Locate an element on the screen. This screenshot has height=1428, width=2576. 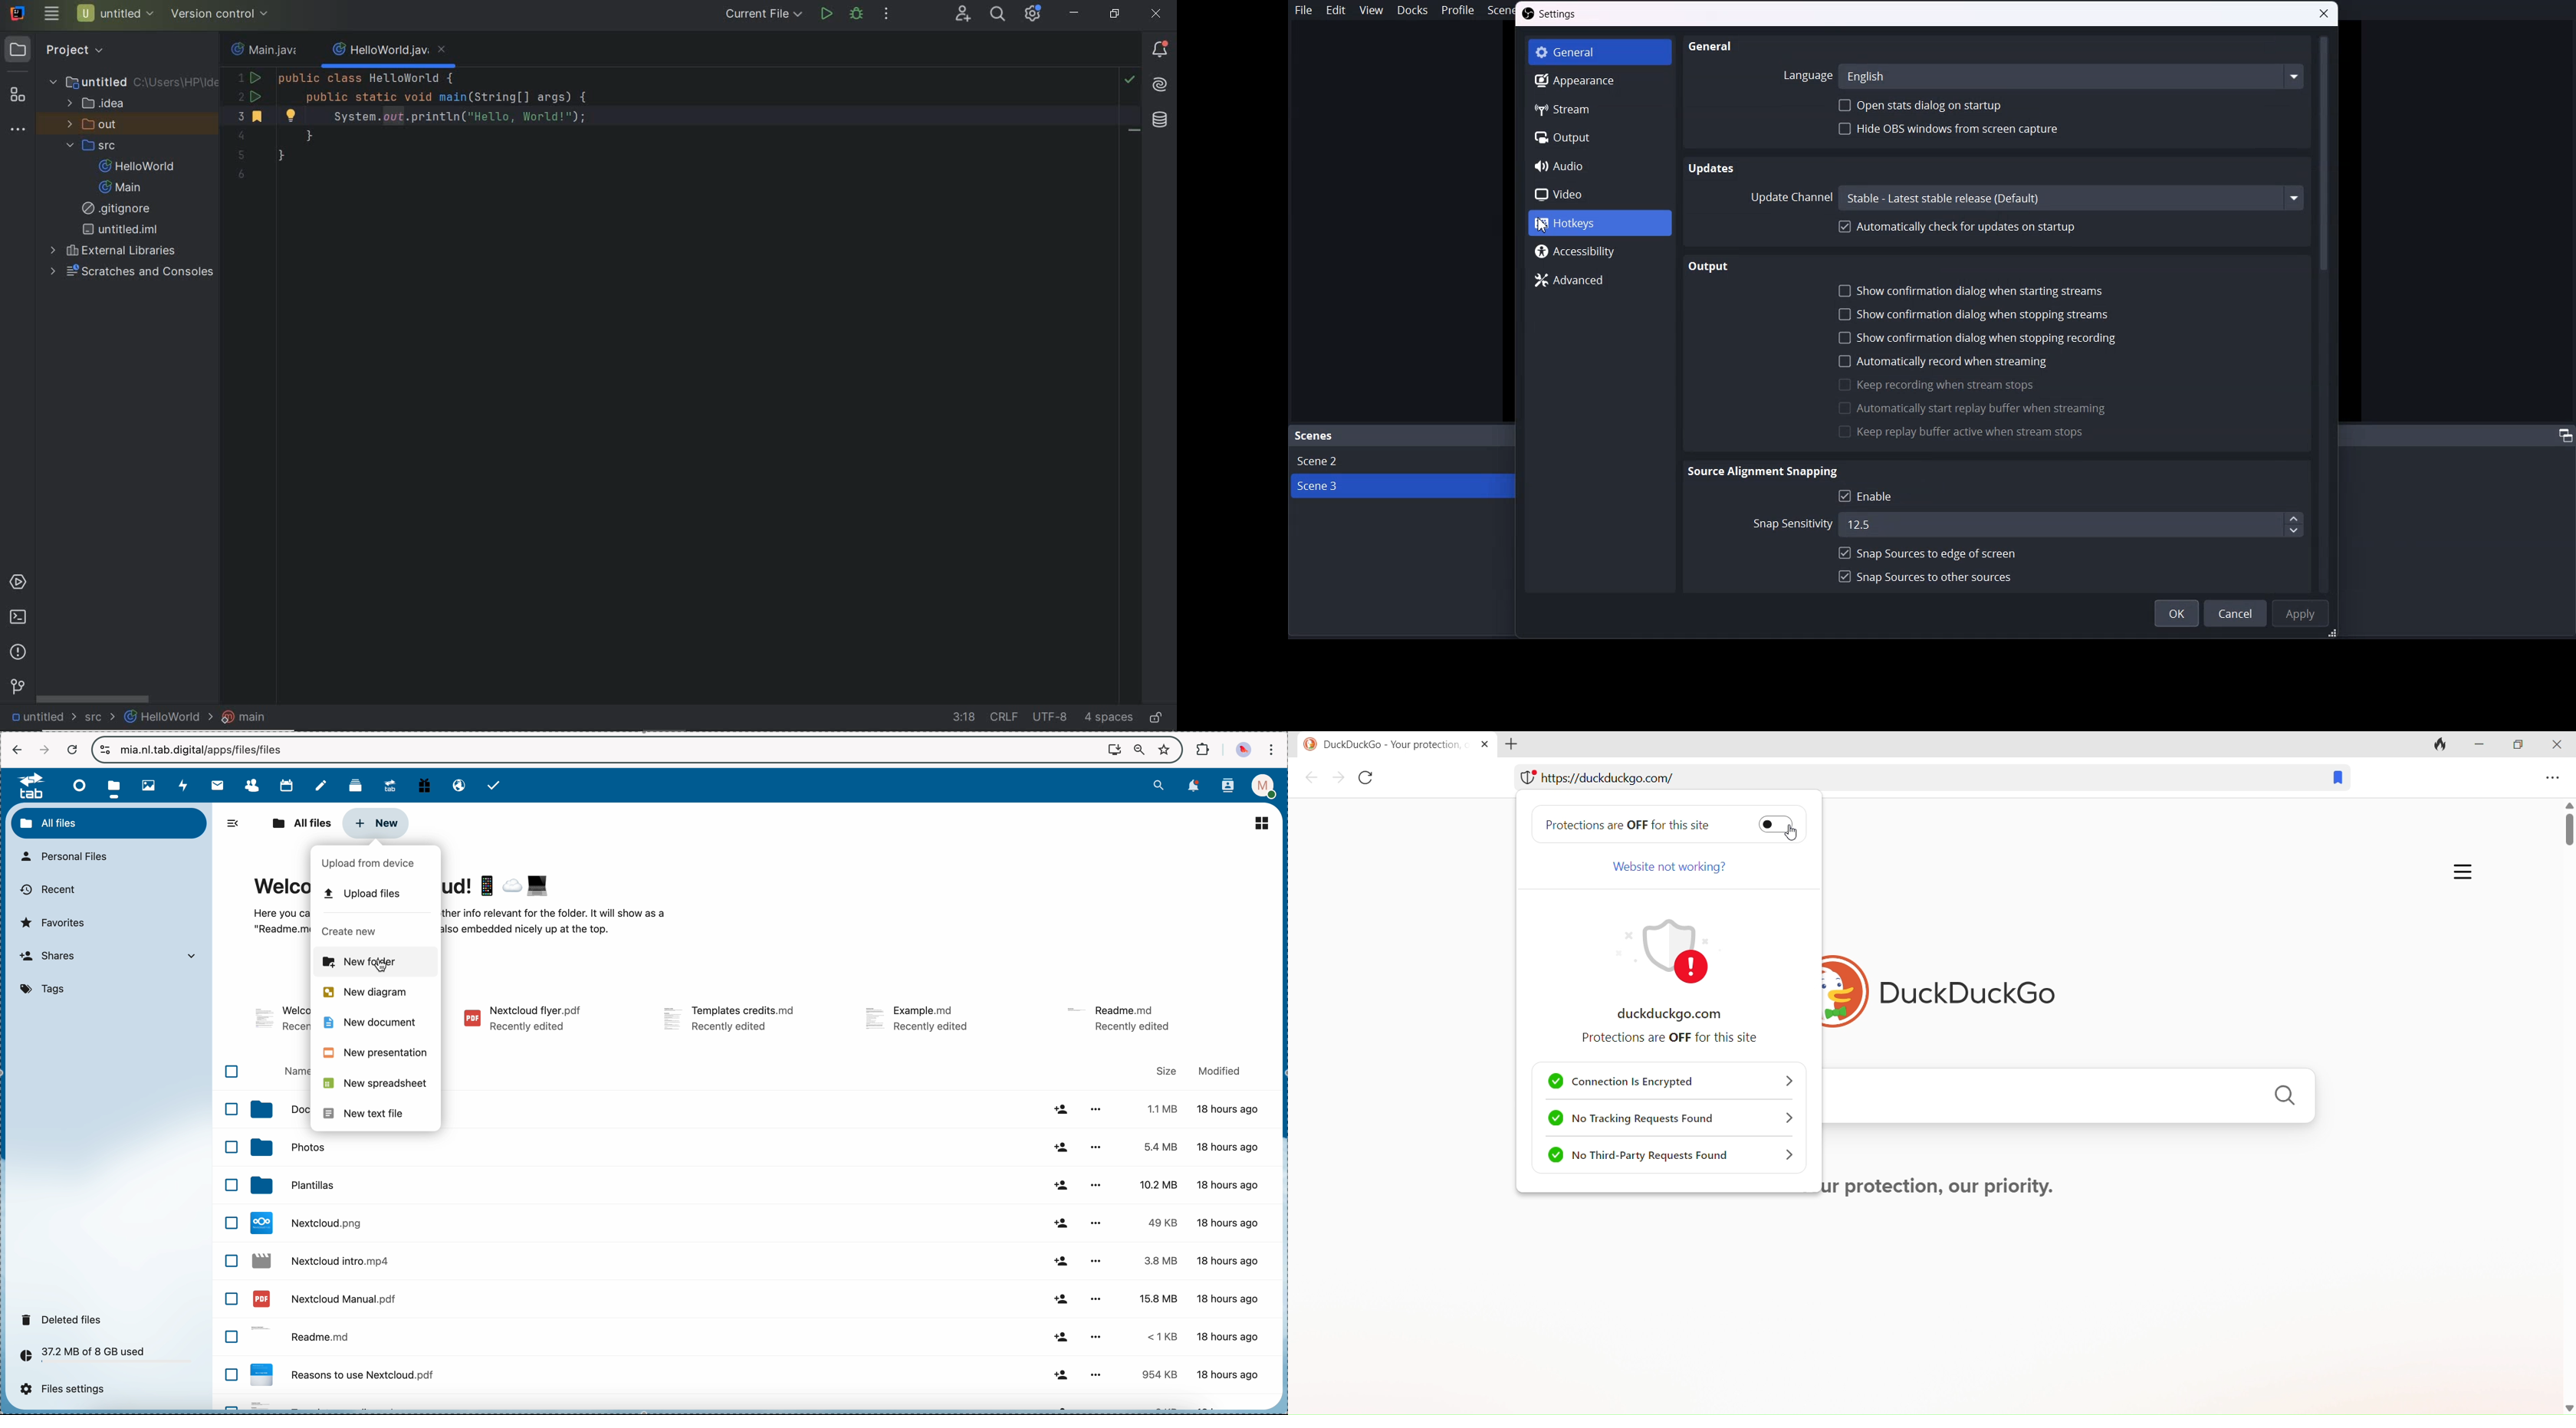
share is located at coordinates (1062, 1225).